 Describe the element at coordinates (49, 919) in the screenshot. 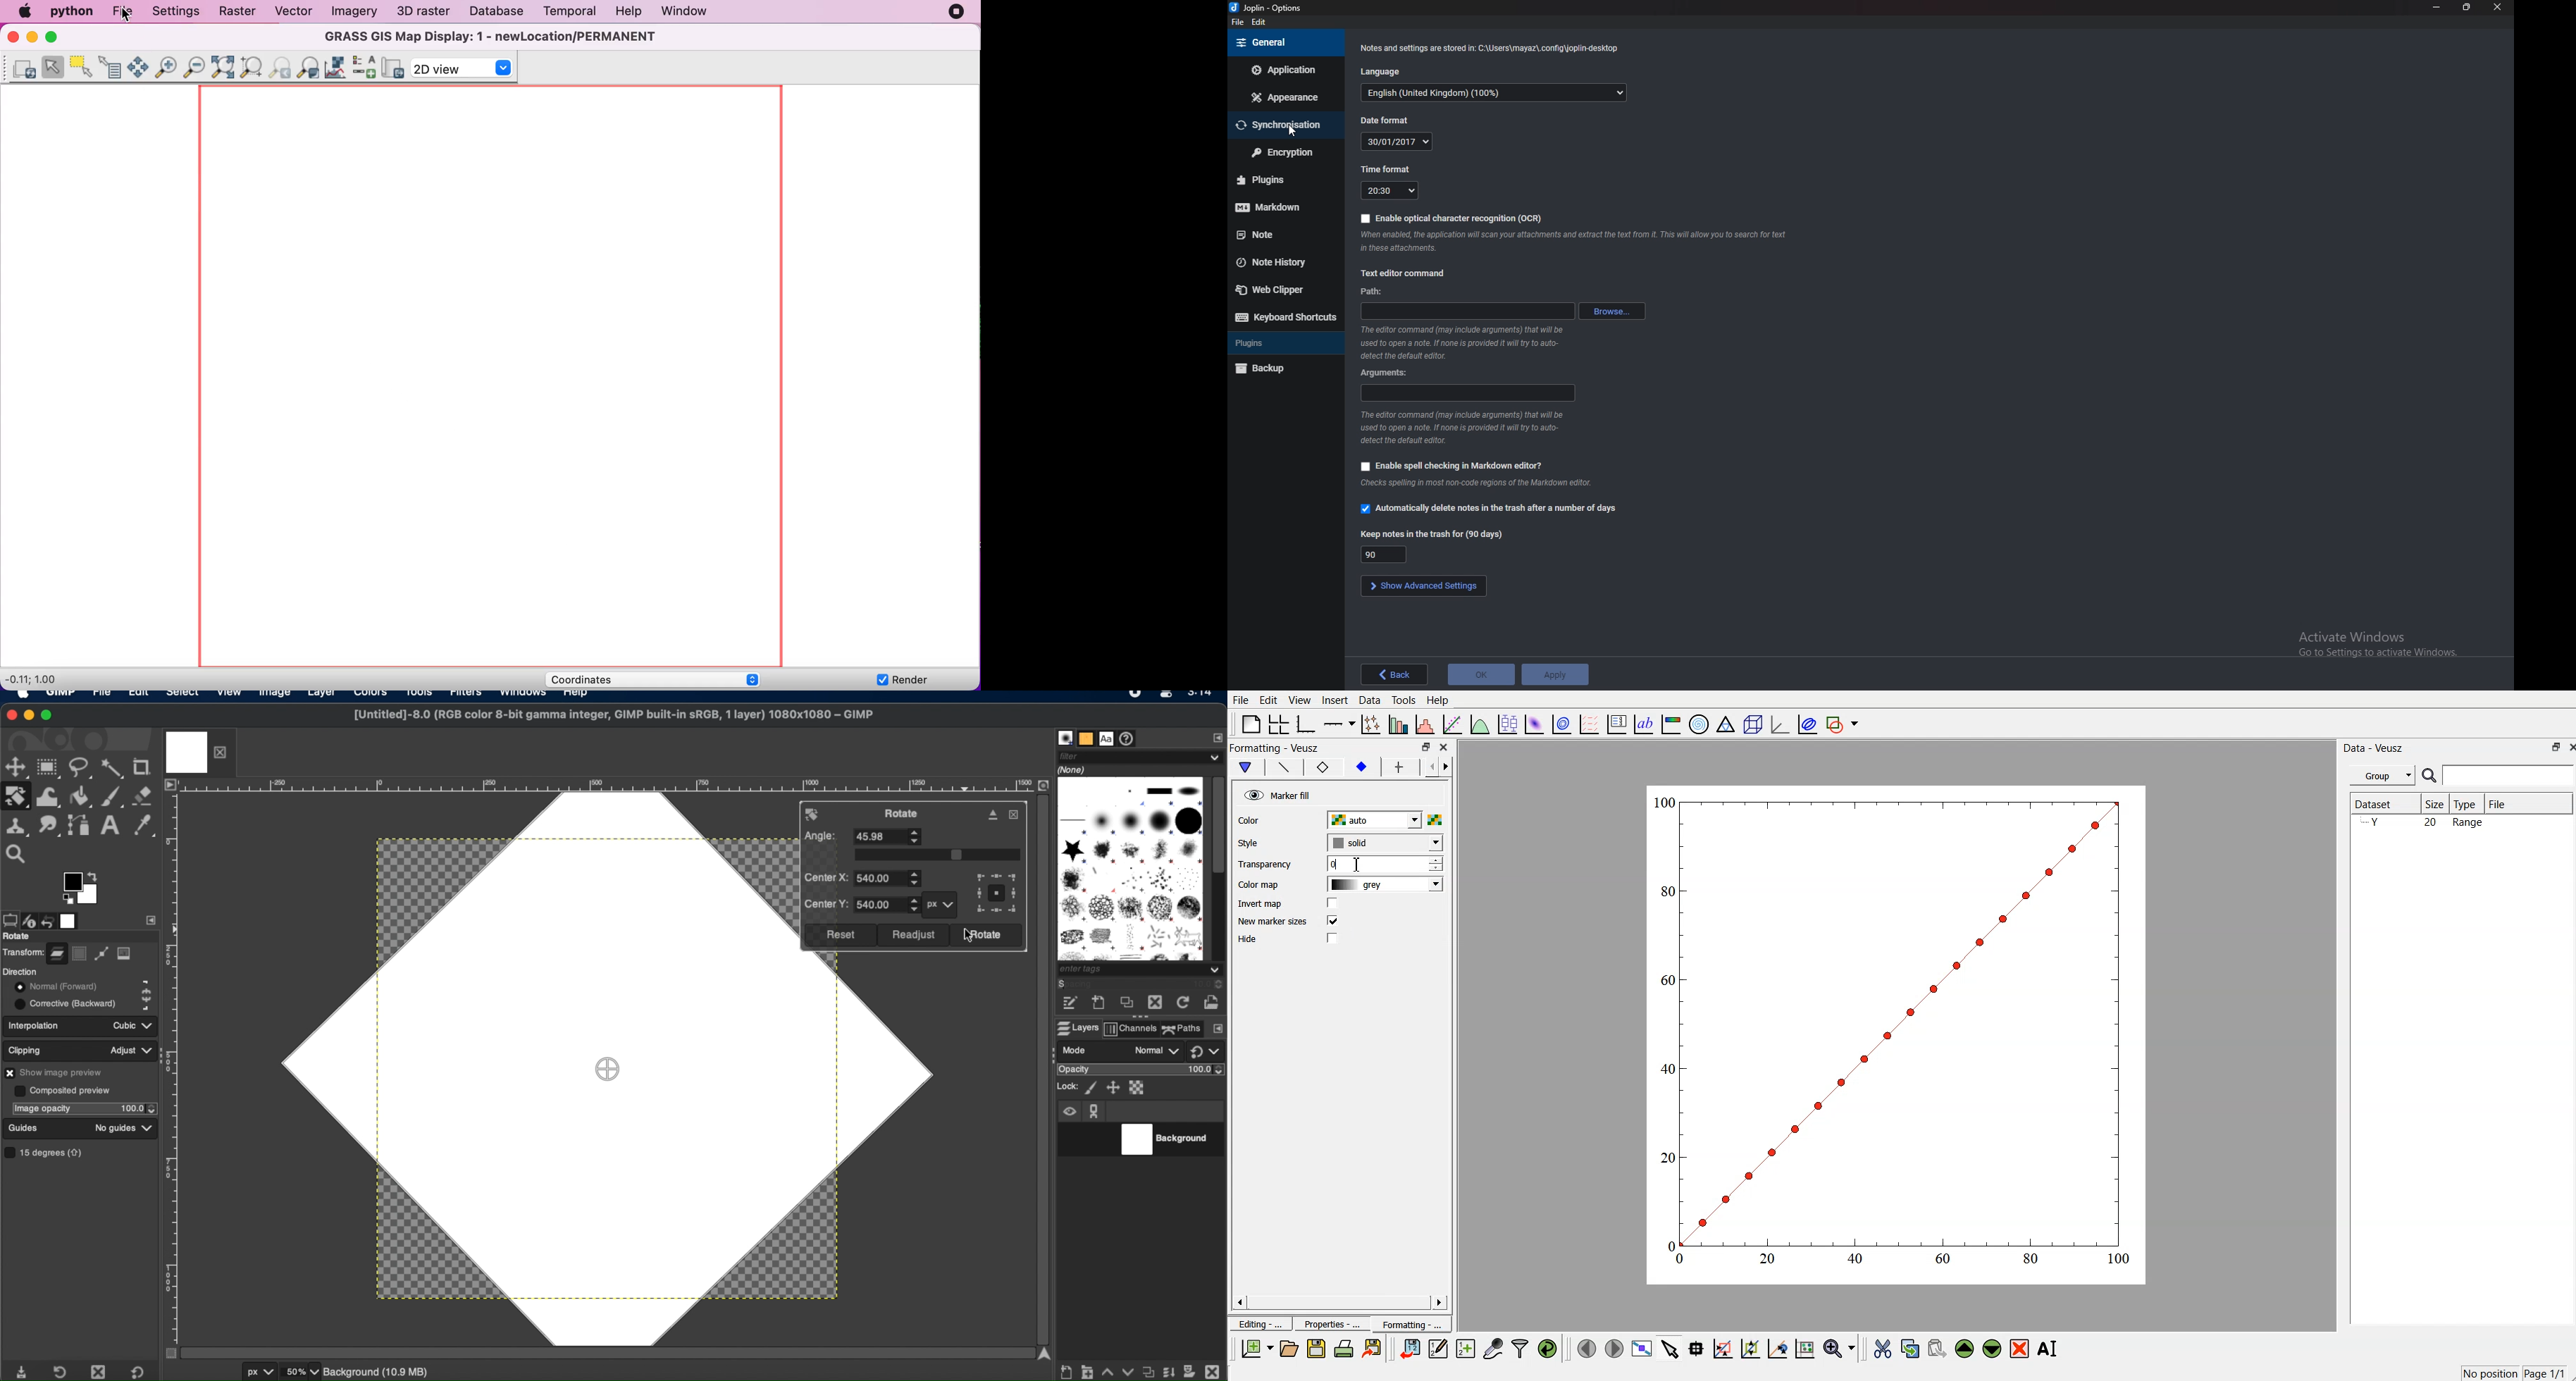

I see `undo history` at that location.